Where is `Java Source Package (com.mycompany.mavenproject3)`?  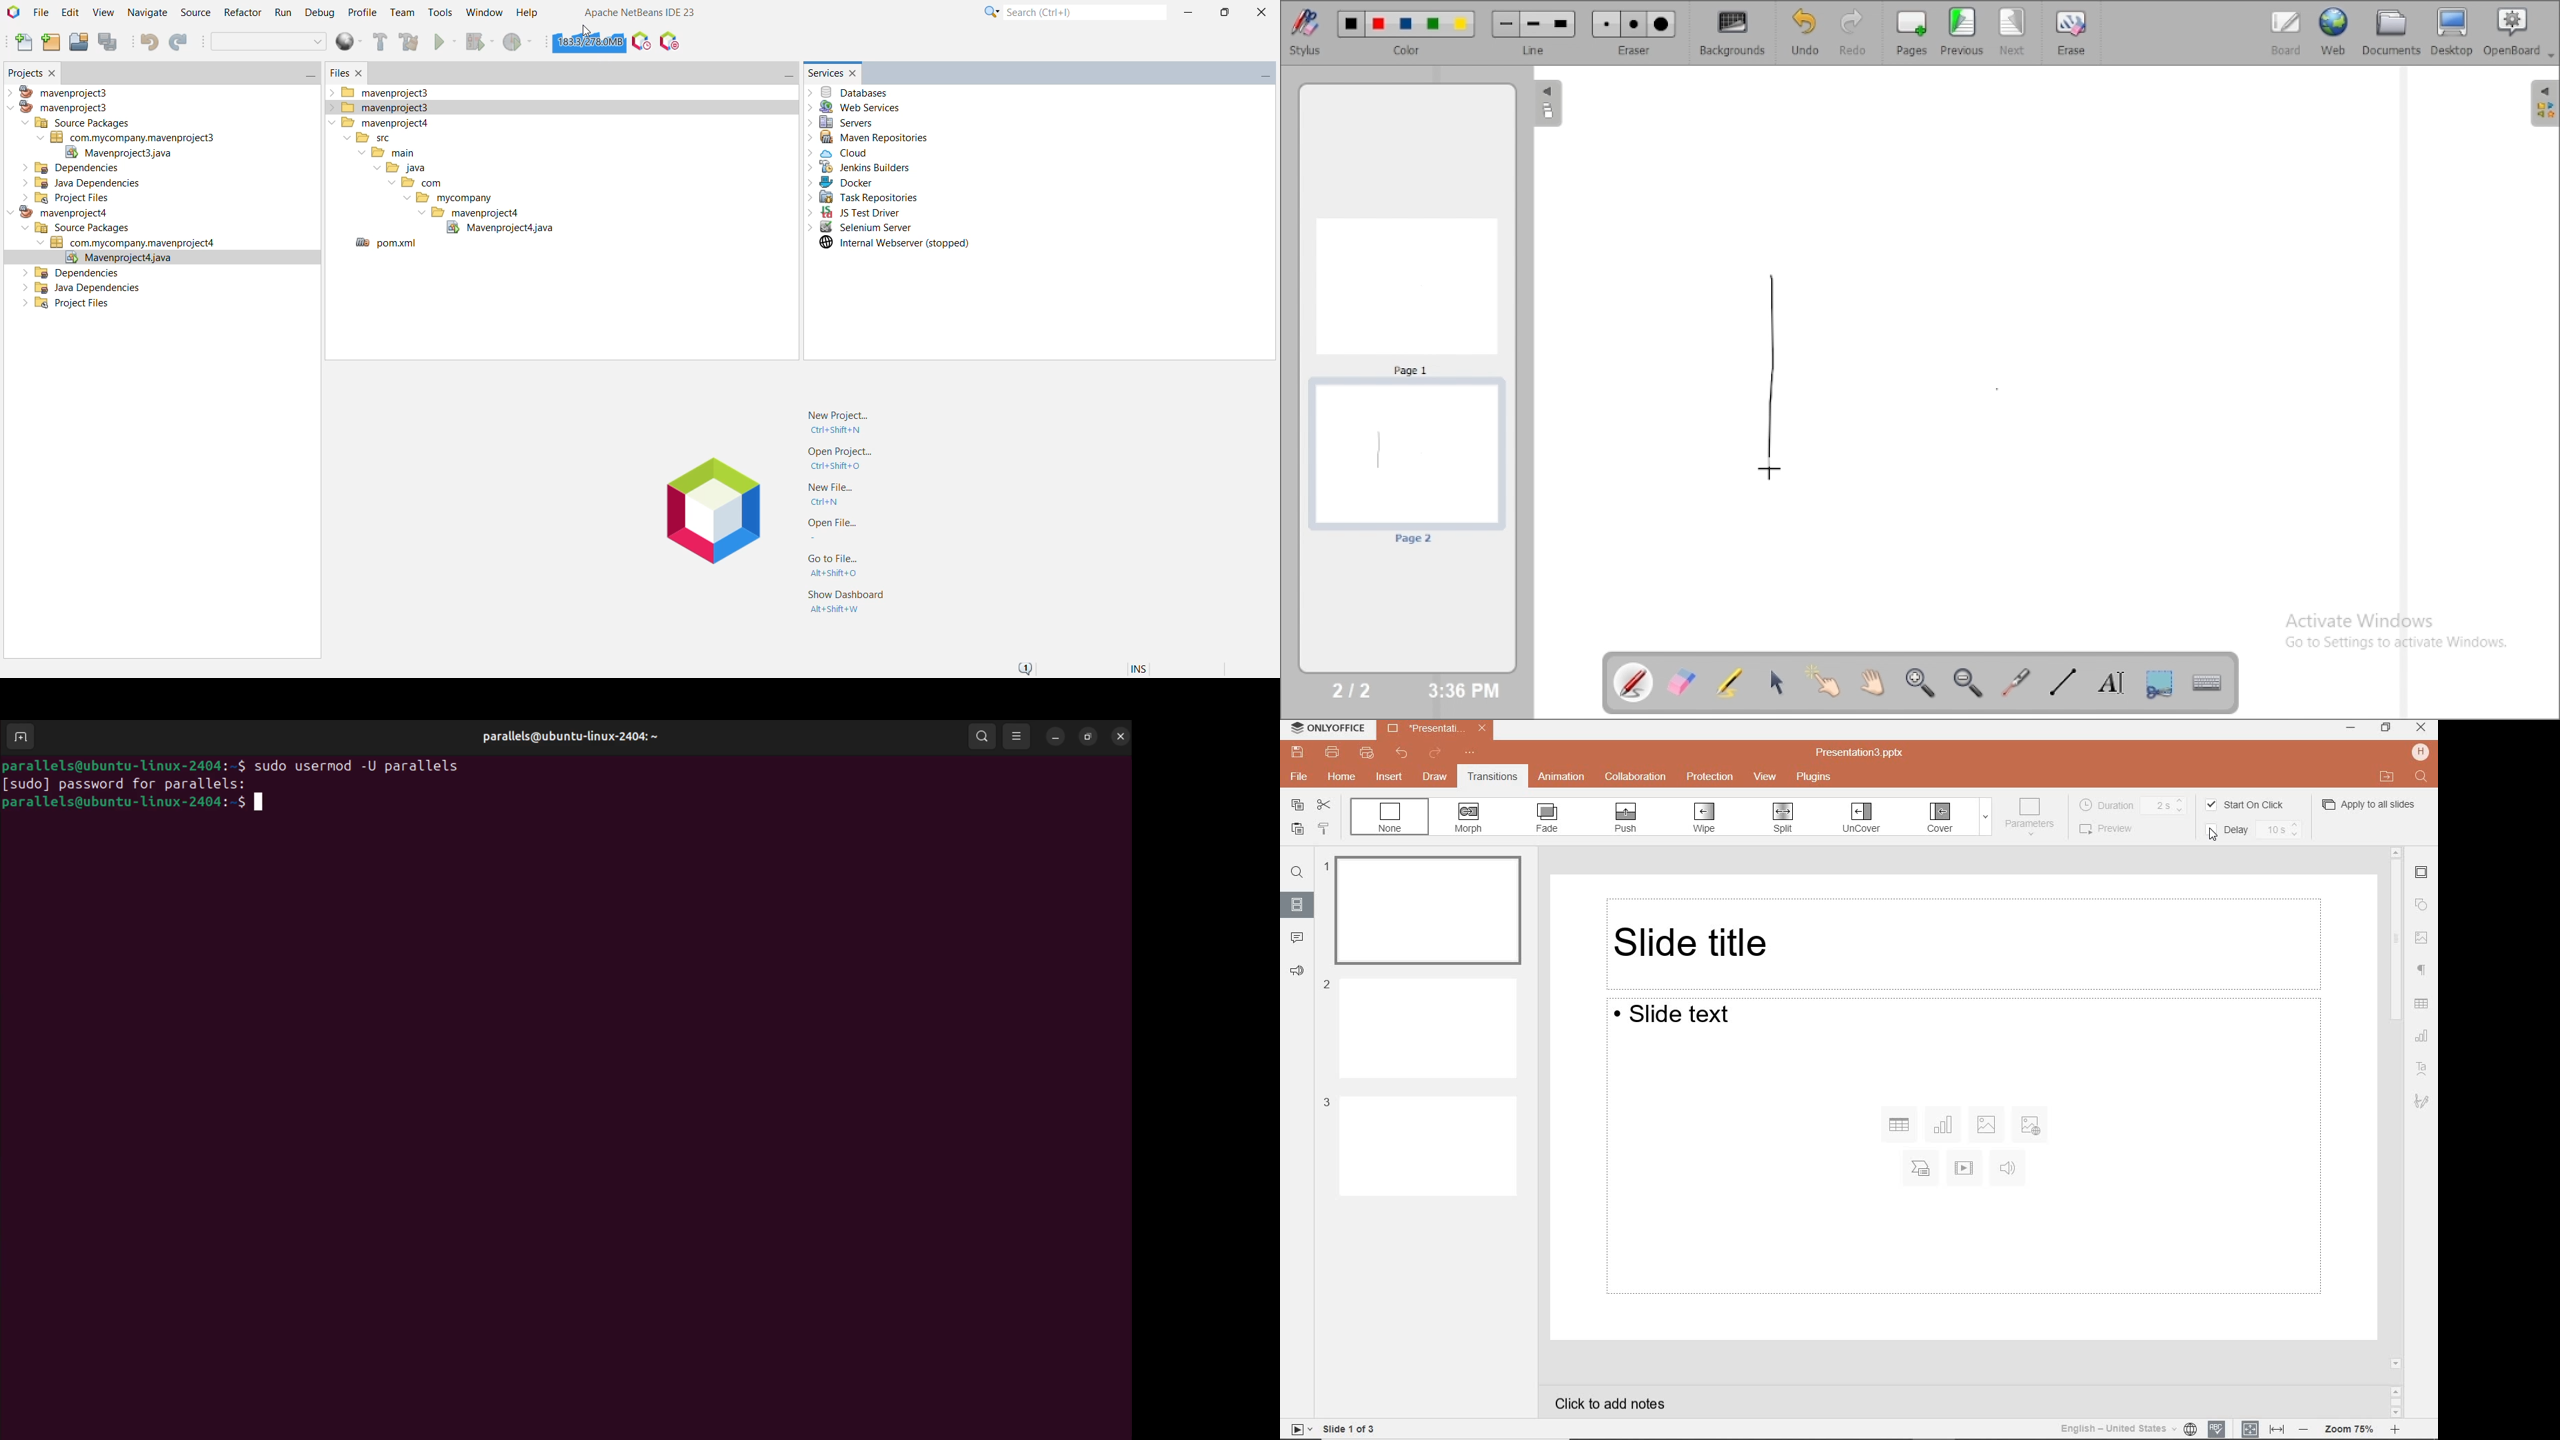 Java Source Package (com.mycompany.mavenproject3) is located at coordinates (137, 138).